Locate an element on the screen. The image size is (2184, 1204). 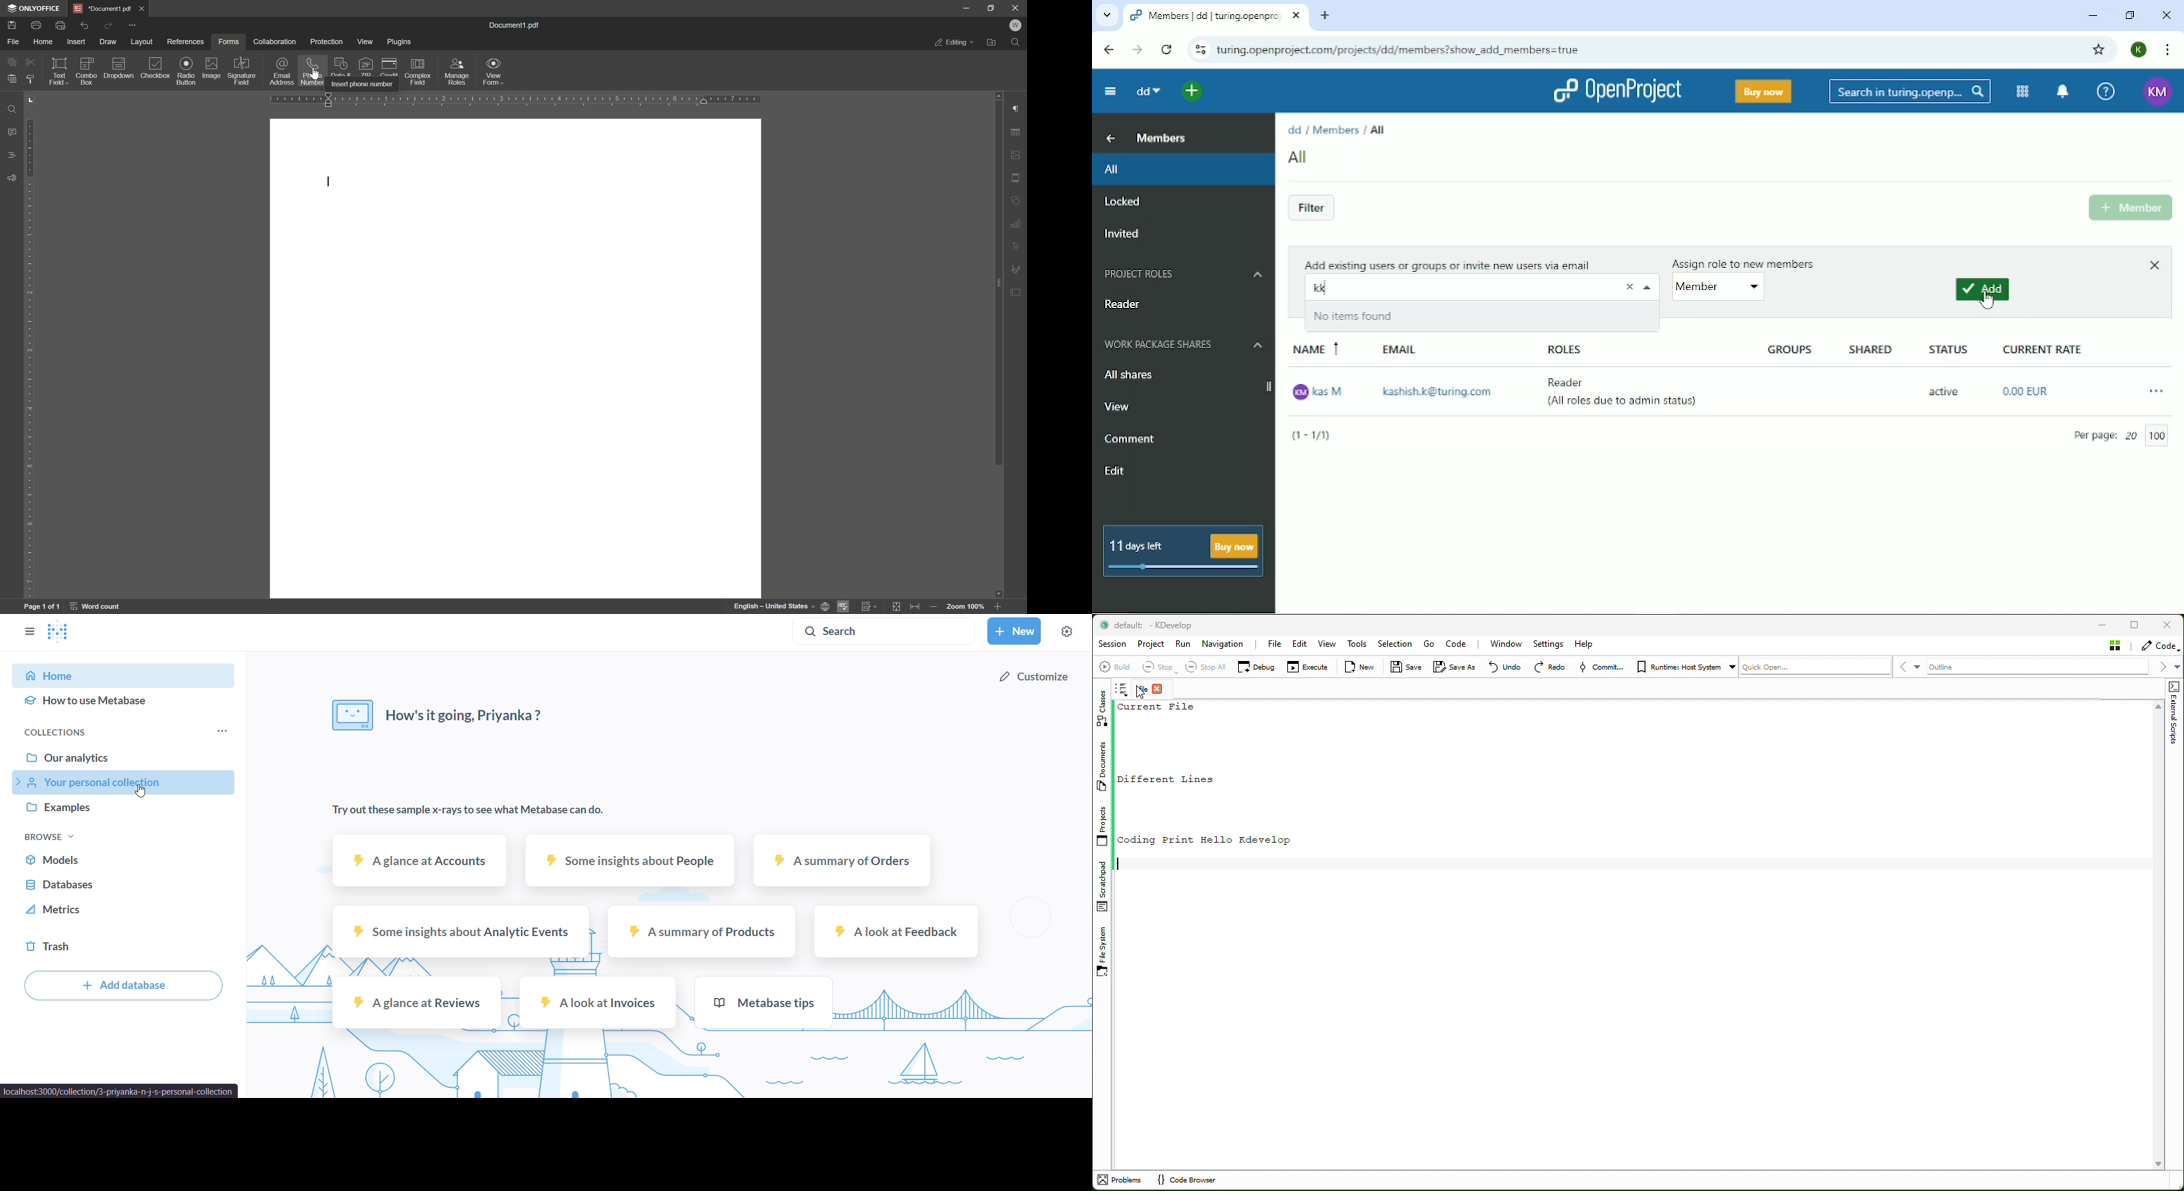
how to use metabase is located at coordinates (125, 699).